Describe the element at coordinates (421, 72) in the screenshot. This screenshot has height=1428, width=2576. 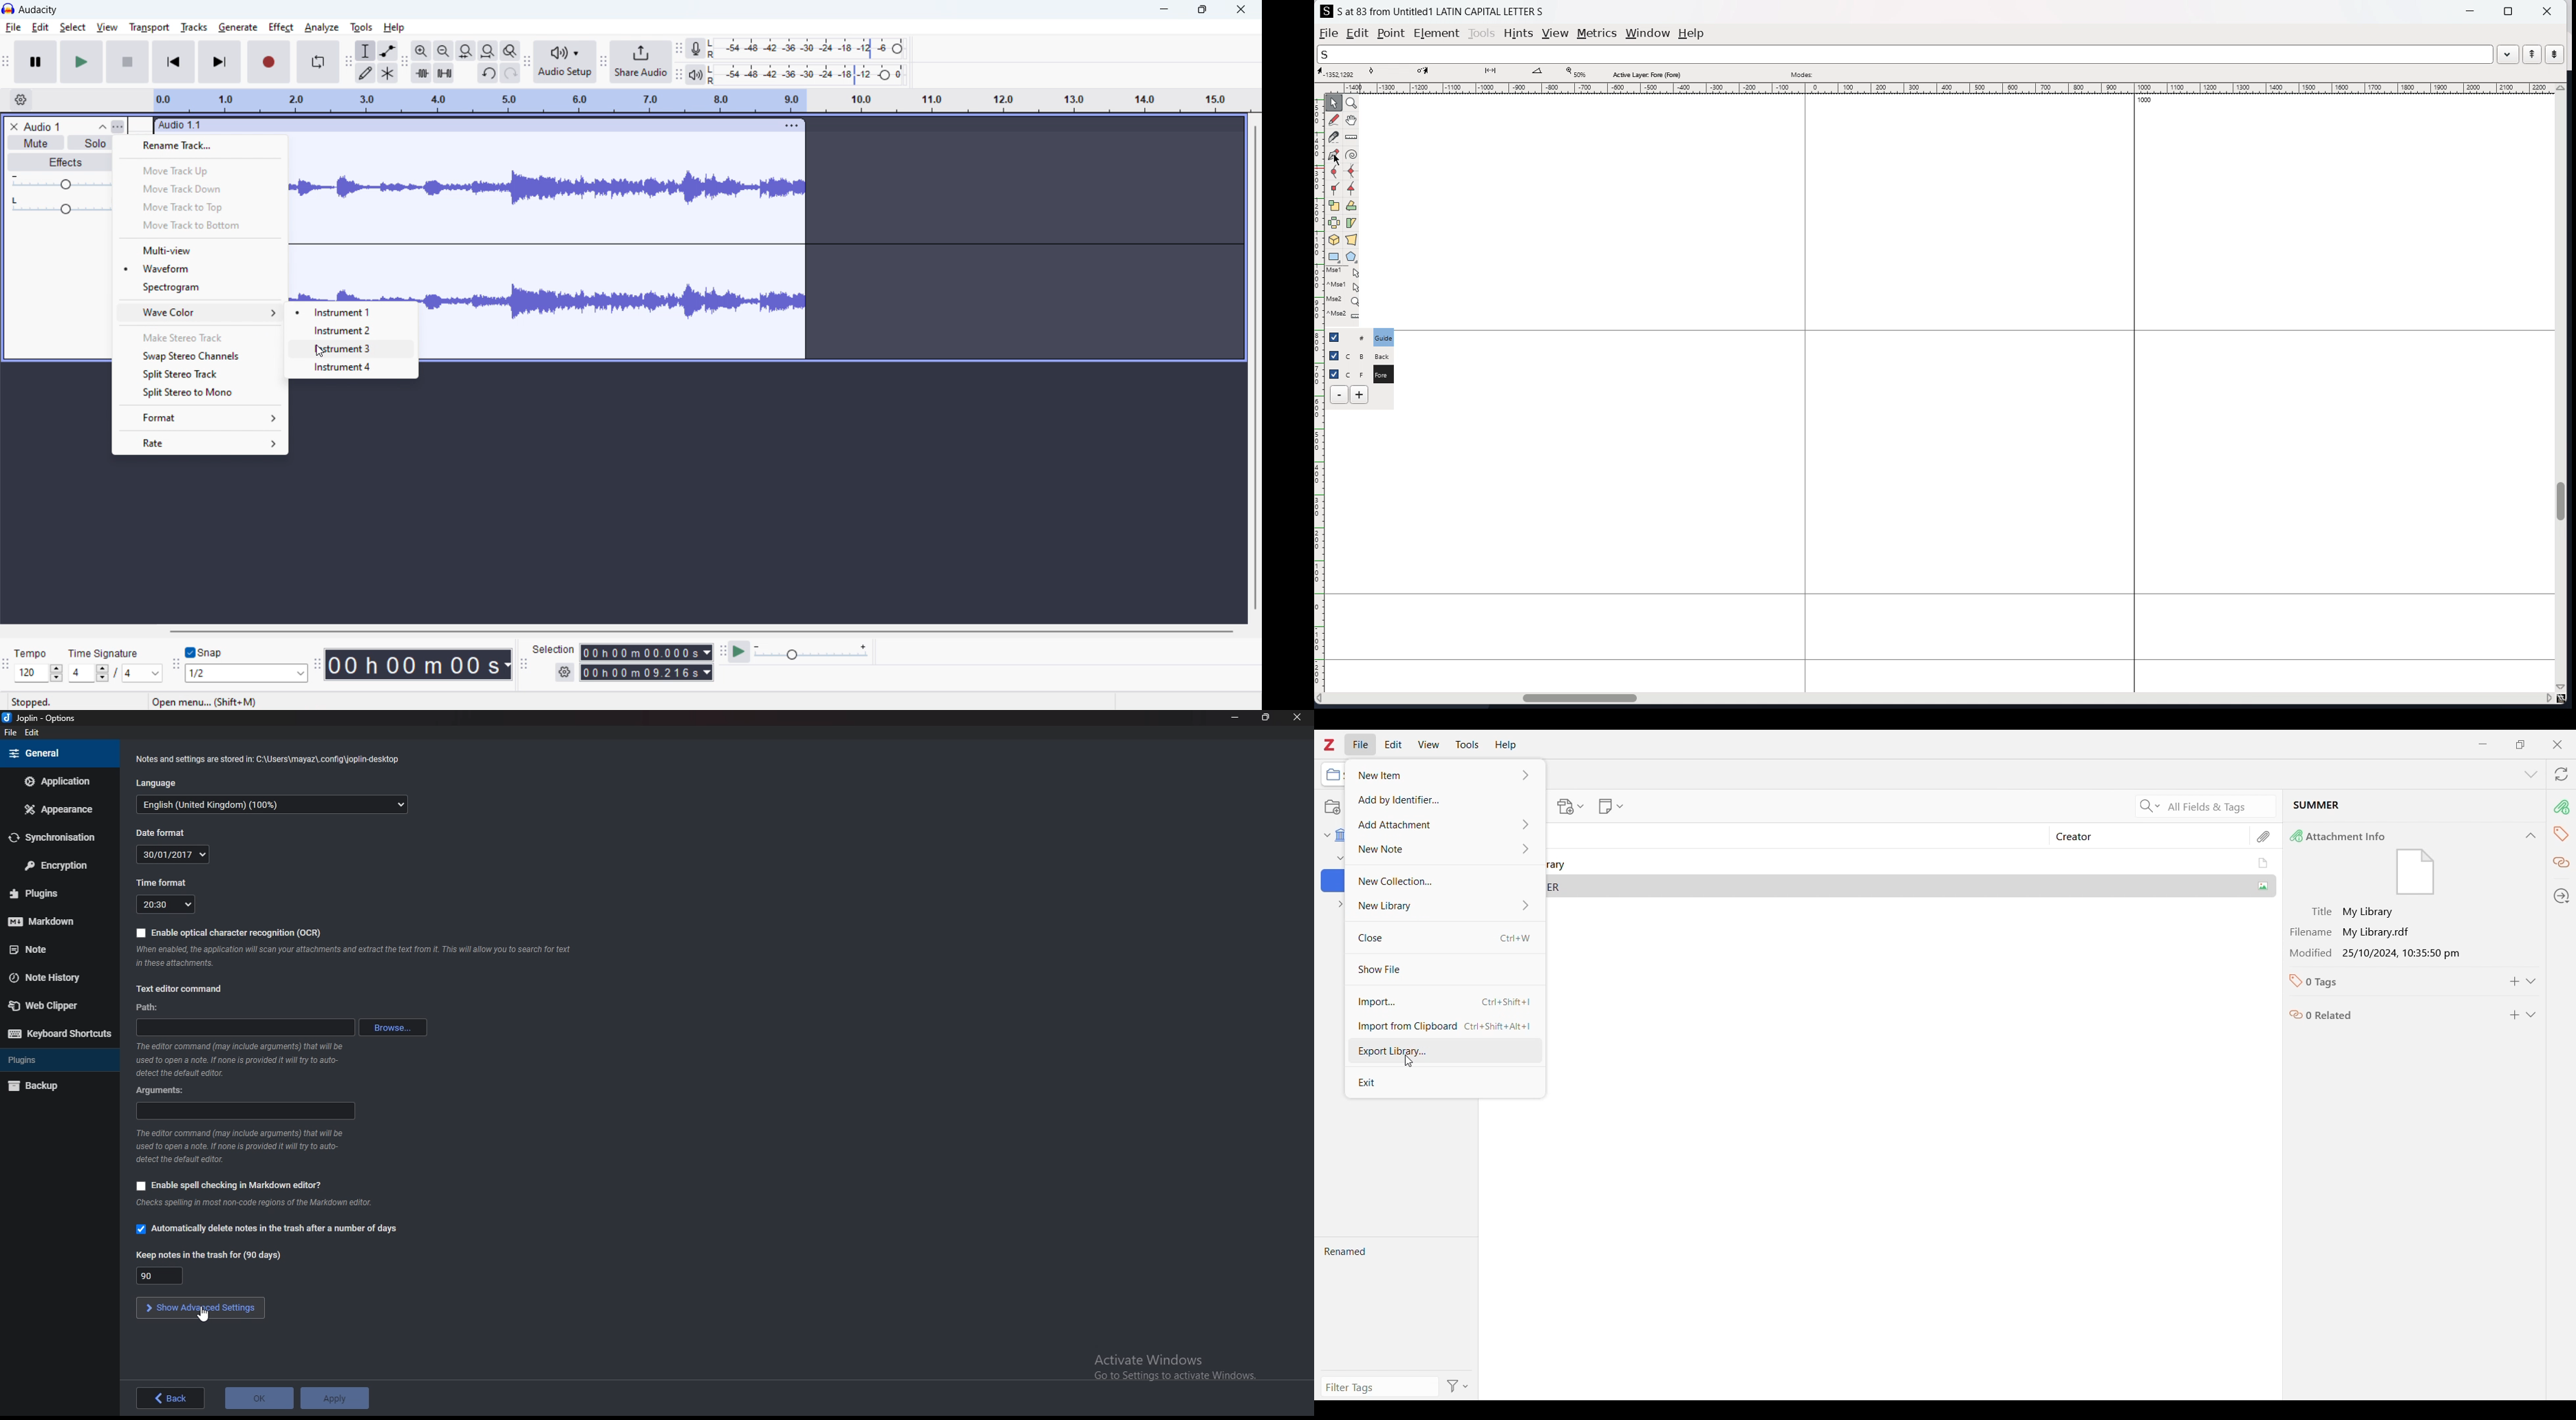
I see `trim audio outside selection` at that location.